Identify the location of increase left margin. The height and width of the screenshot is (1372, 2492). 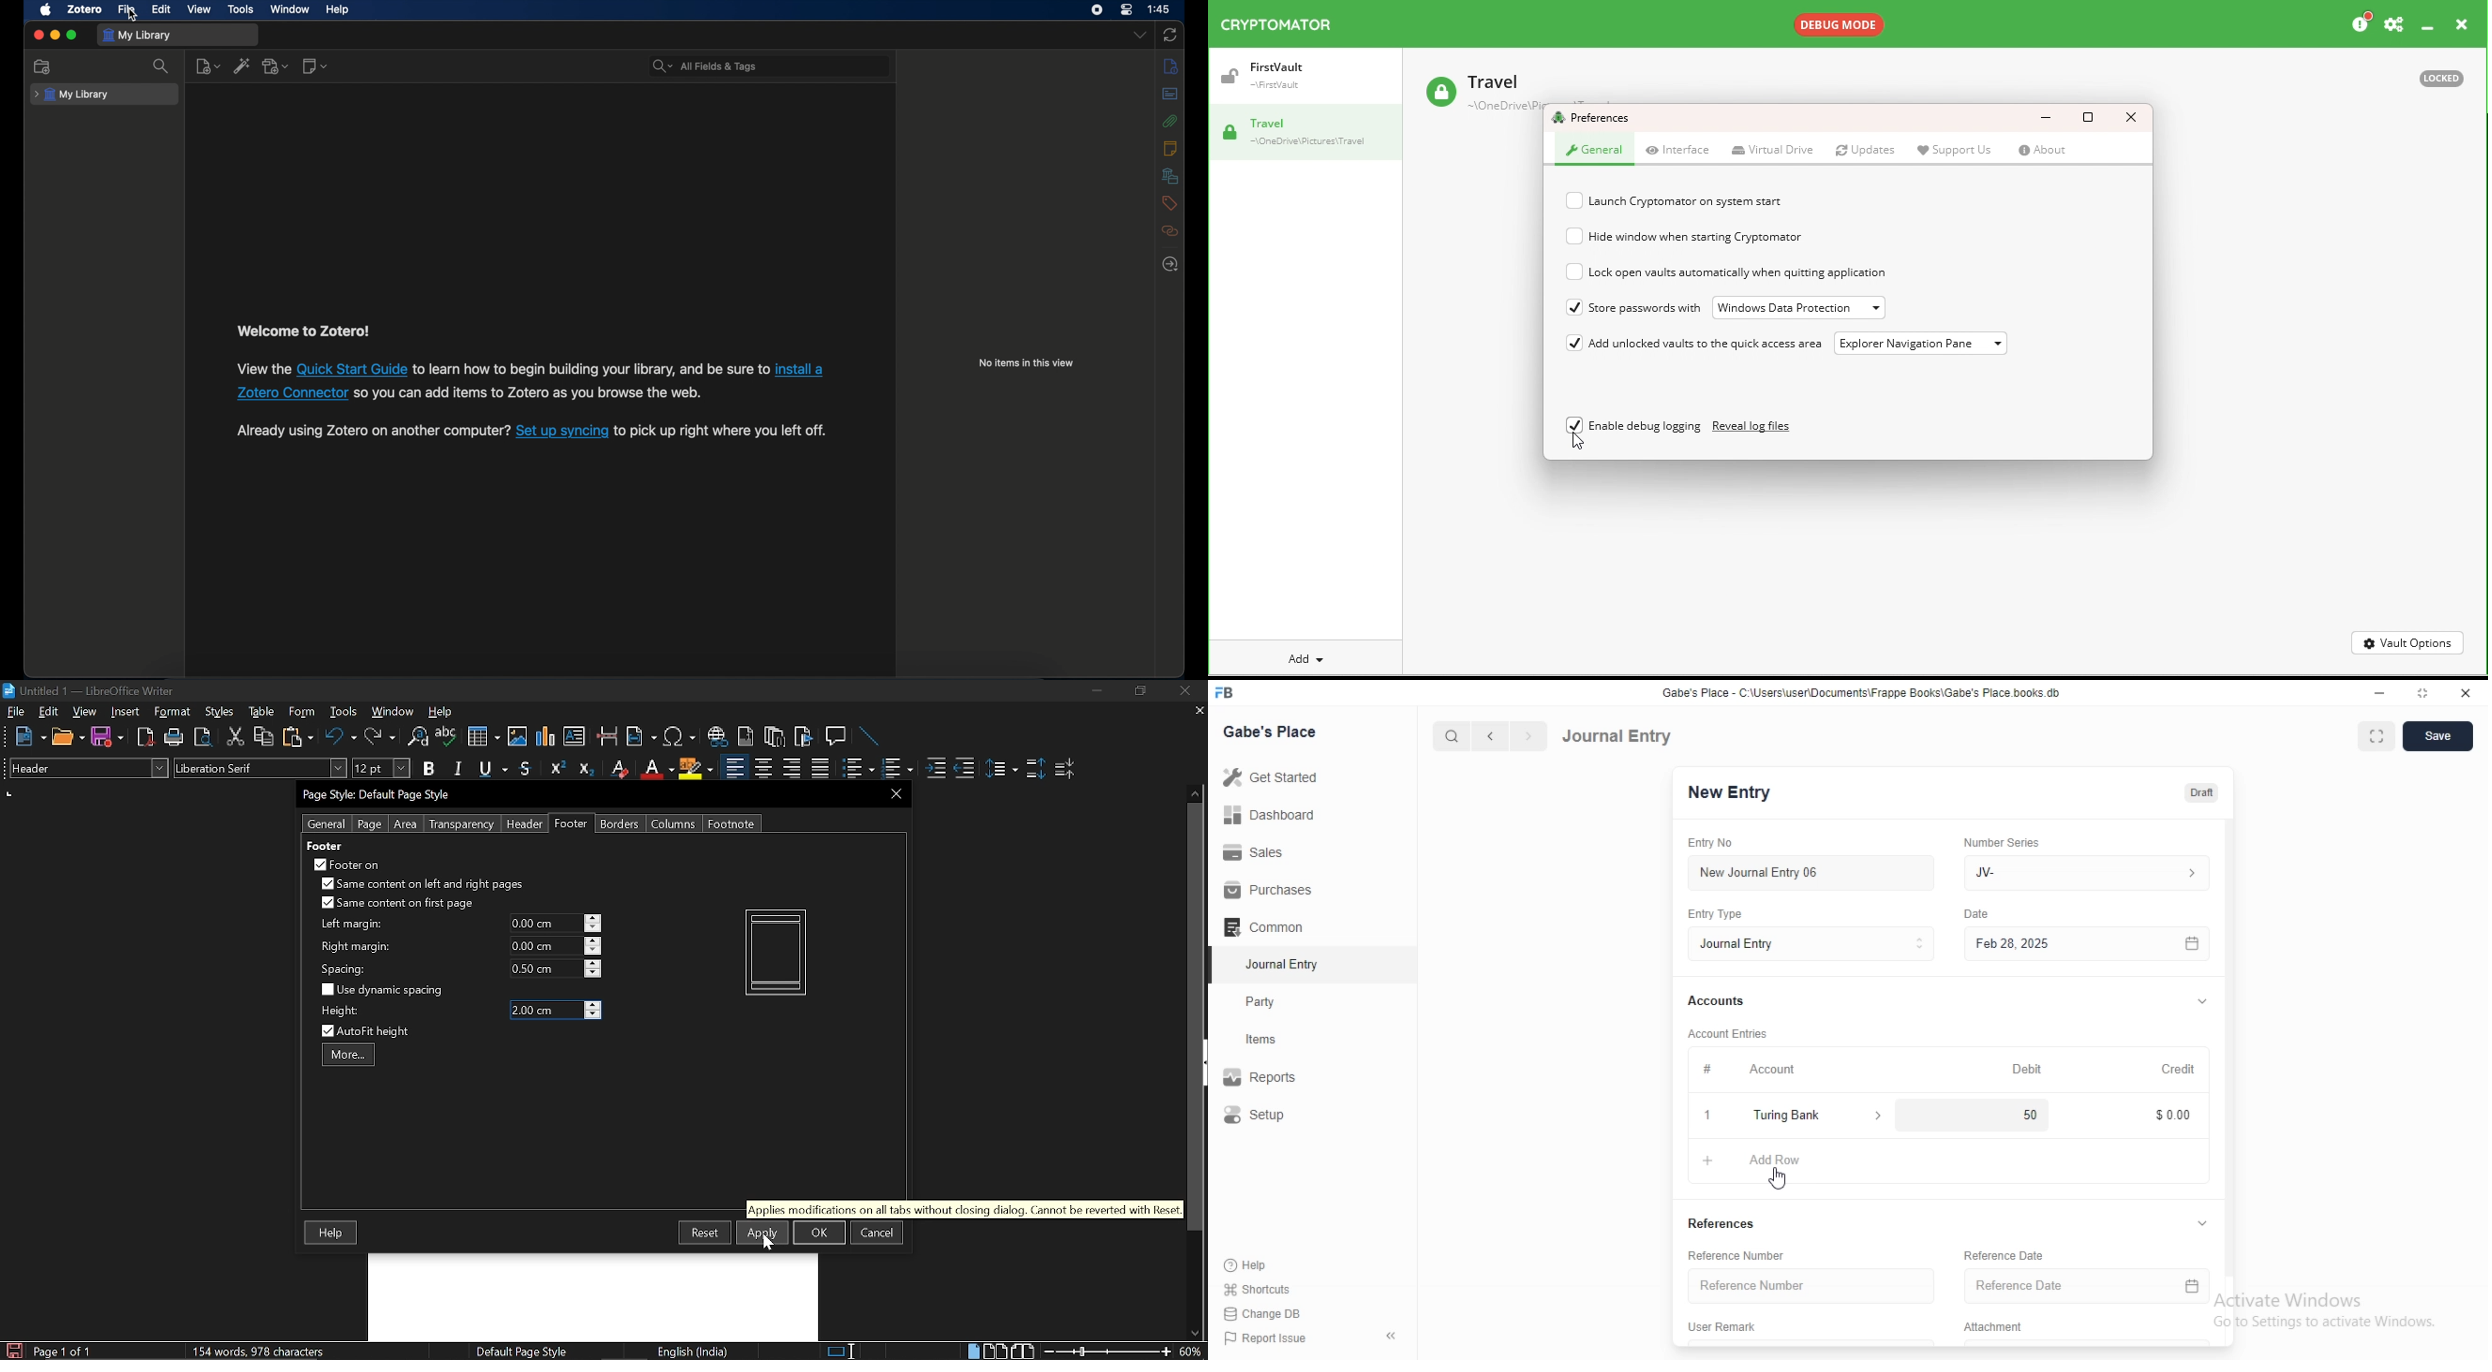
(594, 918).